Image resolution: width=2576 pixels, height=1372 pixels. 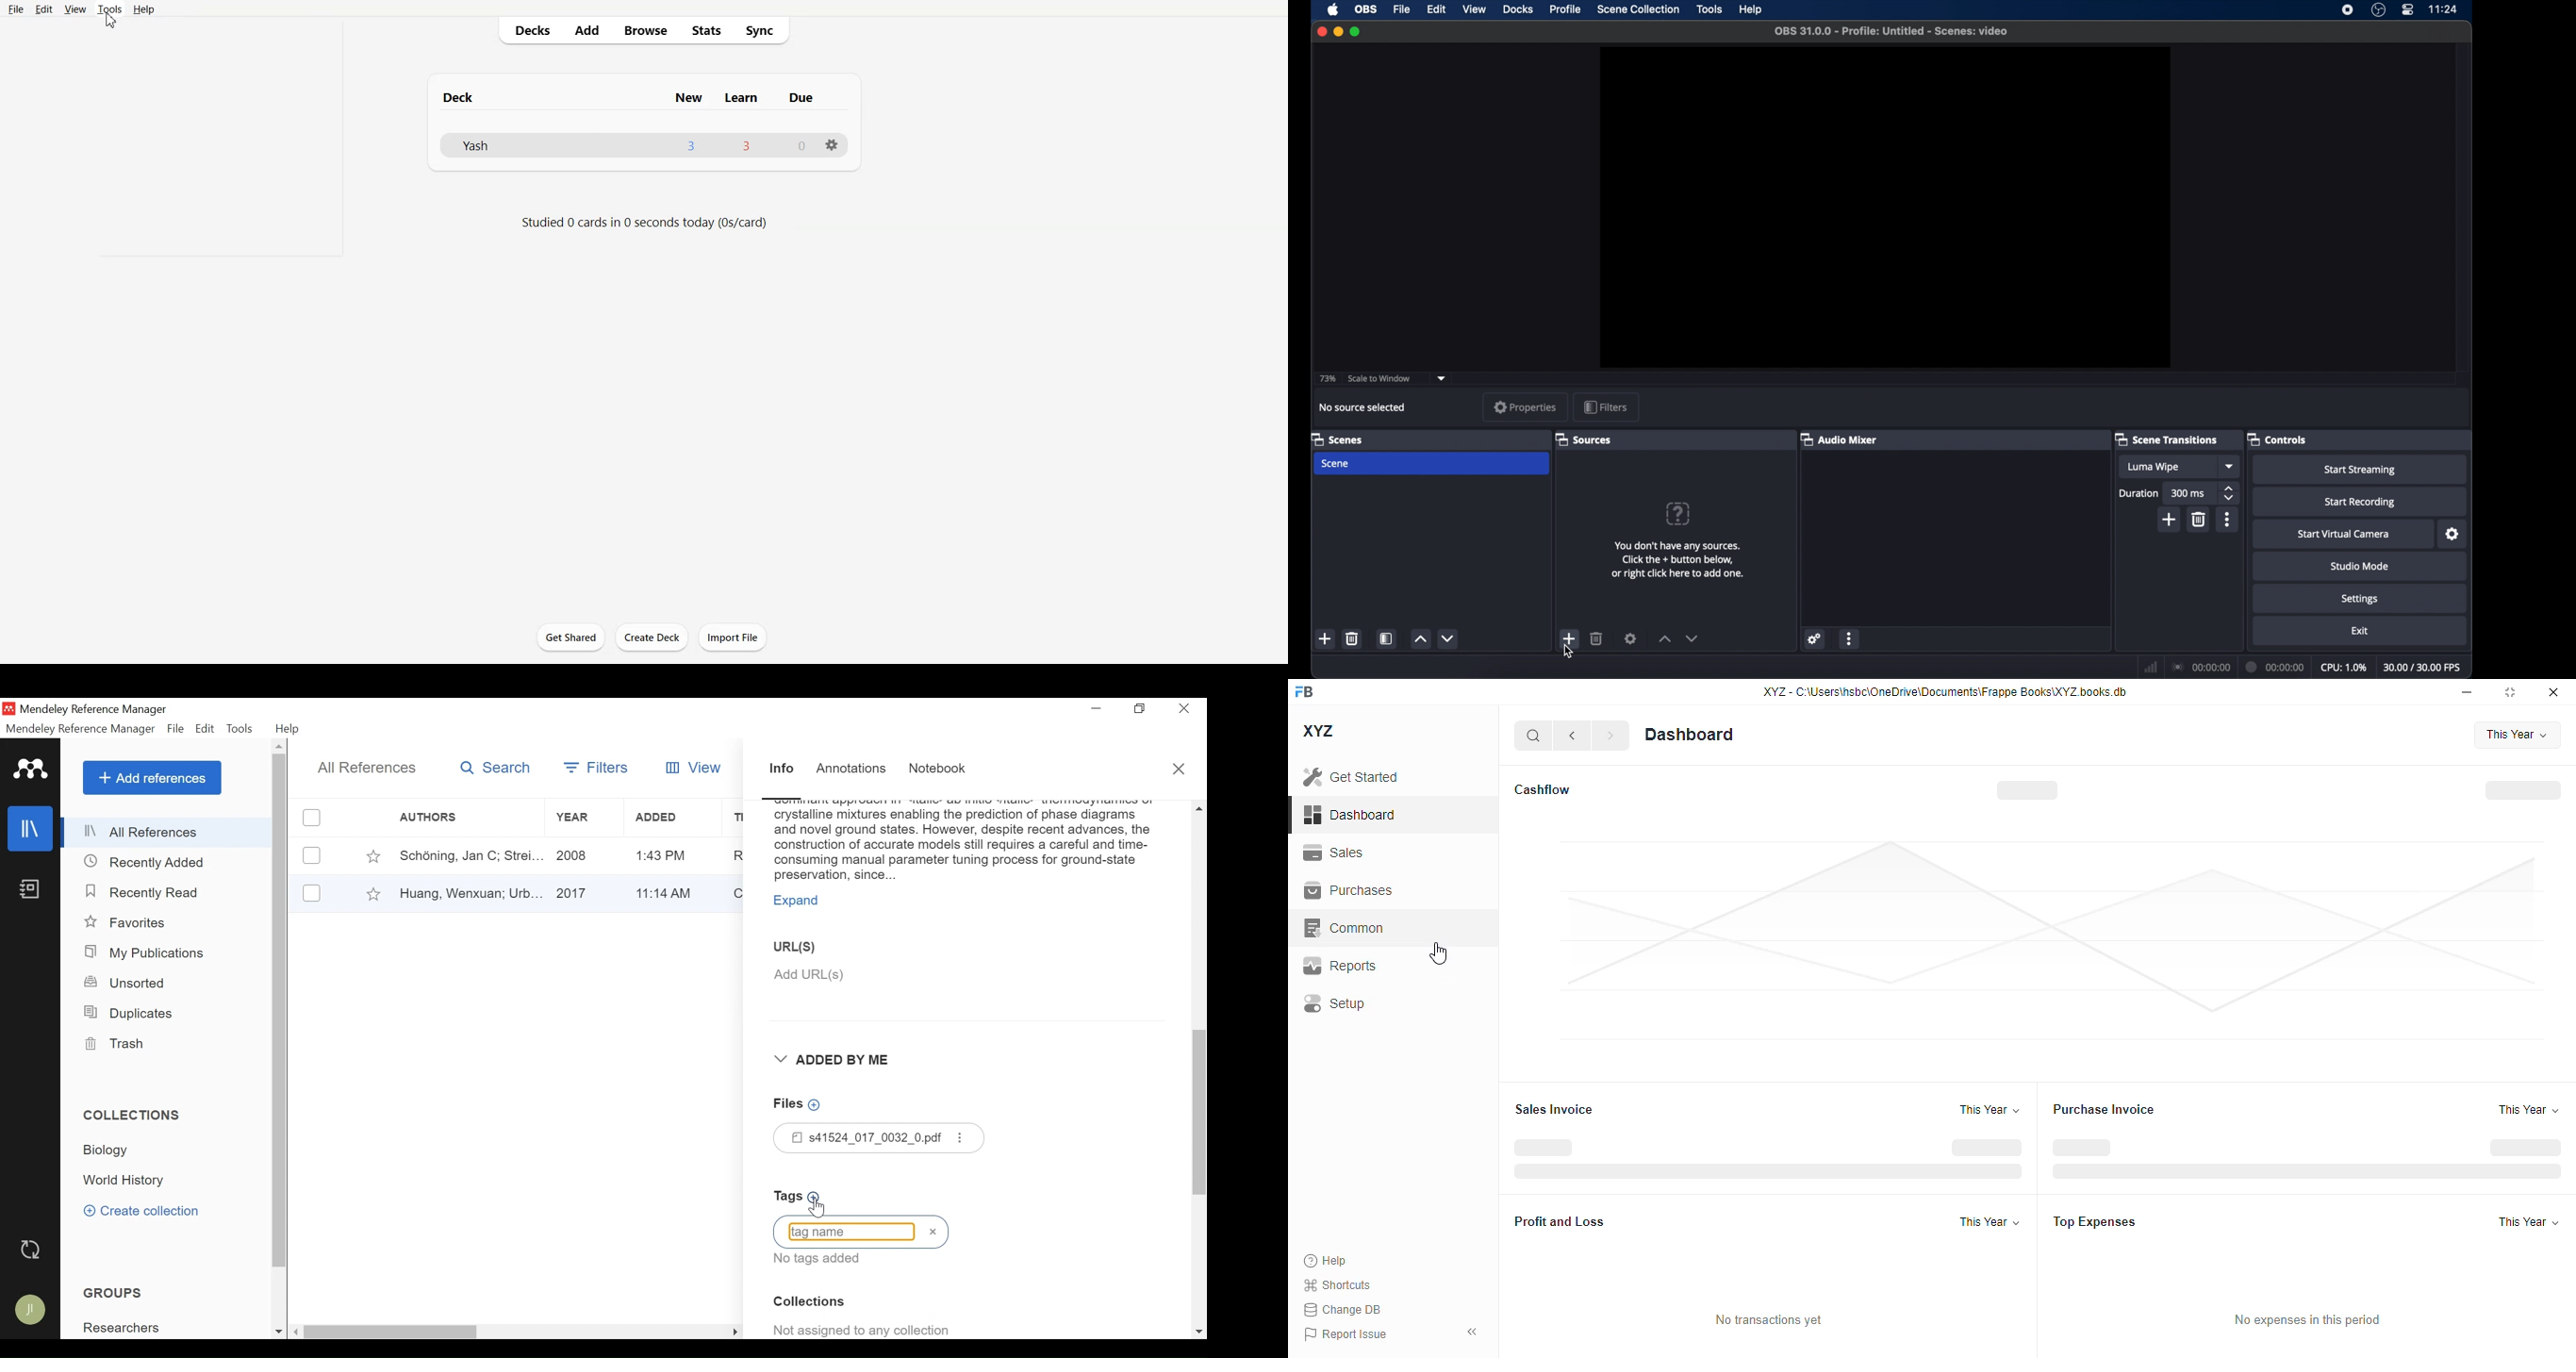 What do you see at coordinates (1344, 928) in the screenshot?
I see `common` at bounding box center [1344, 928].